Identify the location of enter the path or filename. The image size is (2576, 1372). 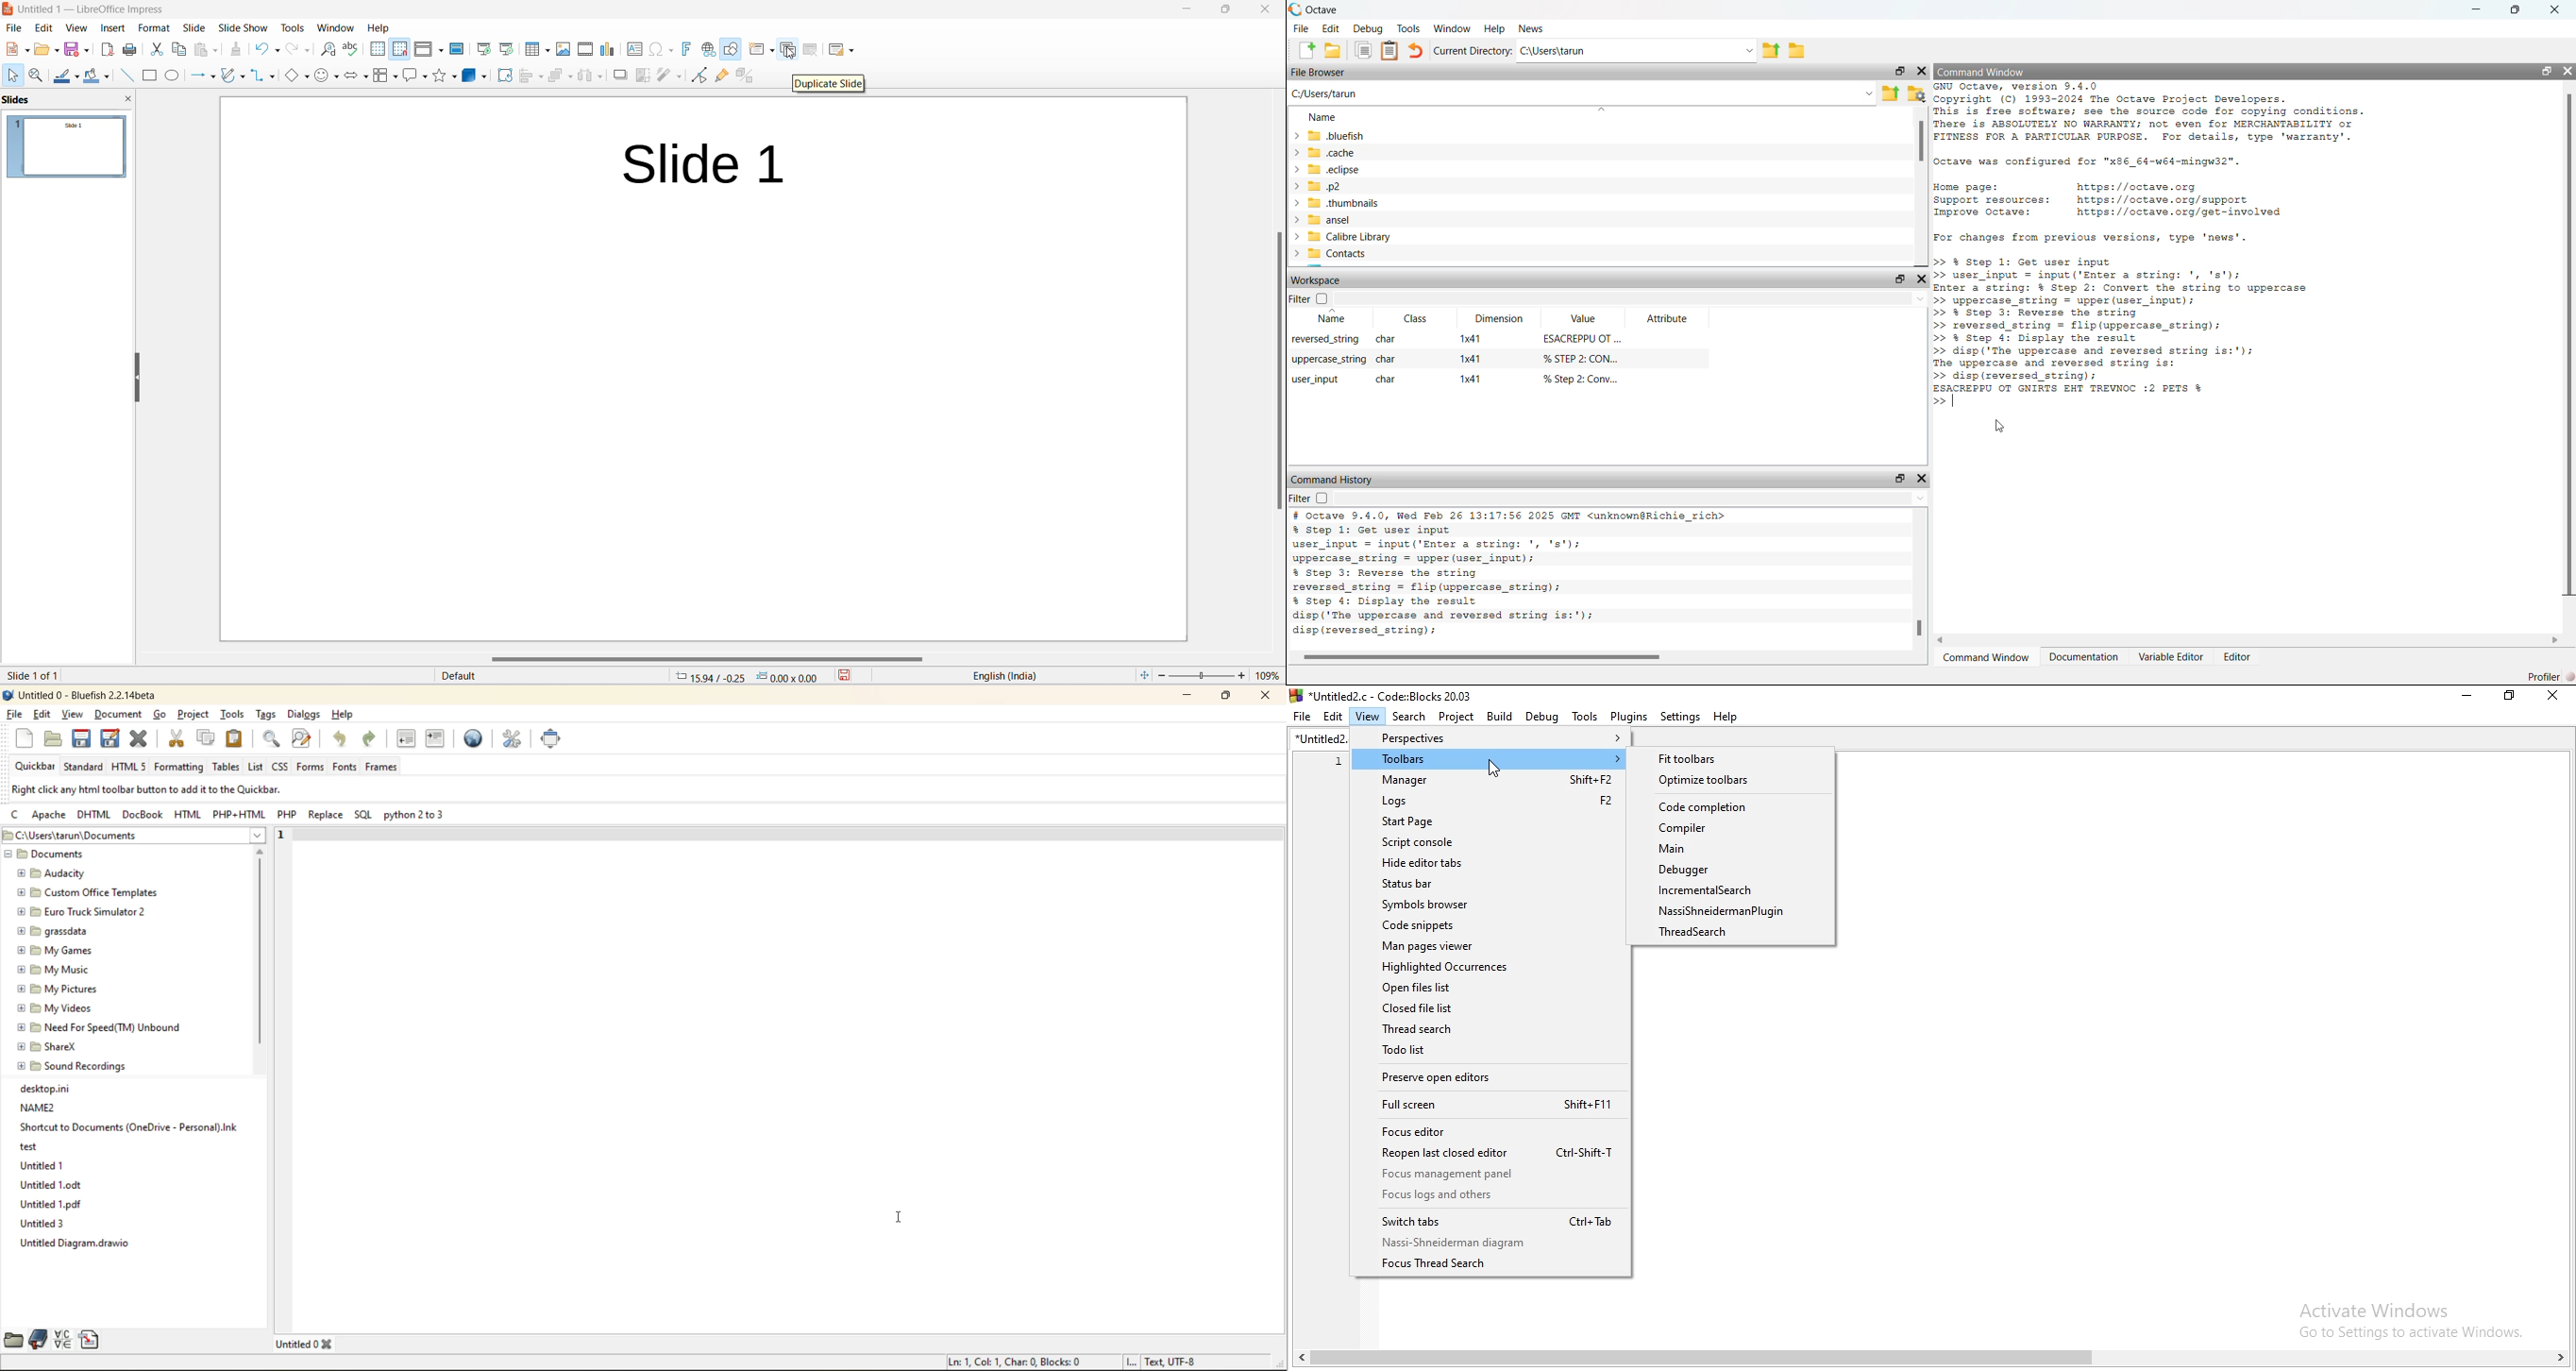
(1581, 93).